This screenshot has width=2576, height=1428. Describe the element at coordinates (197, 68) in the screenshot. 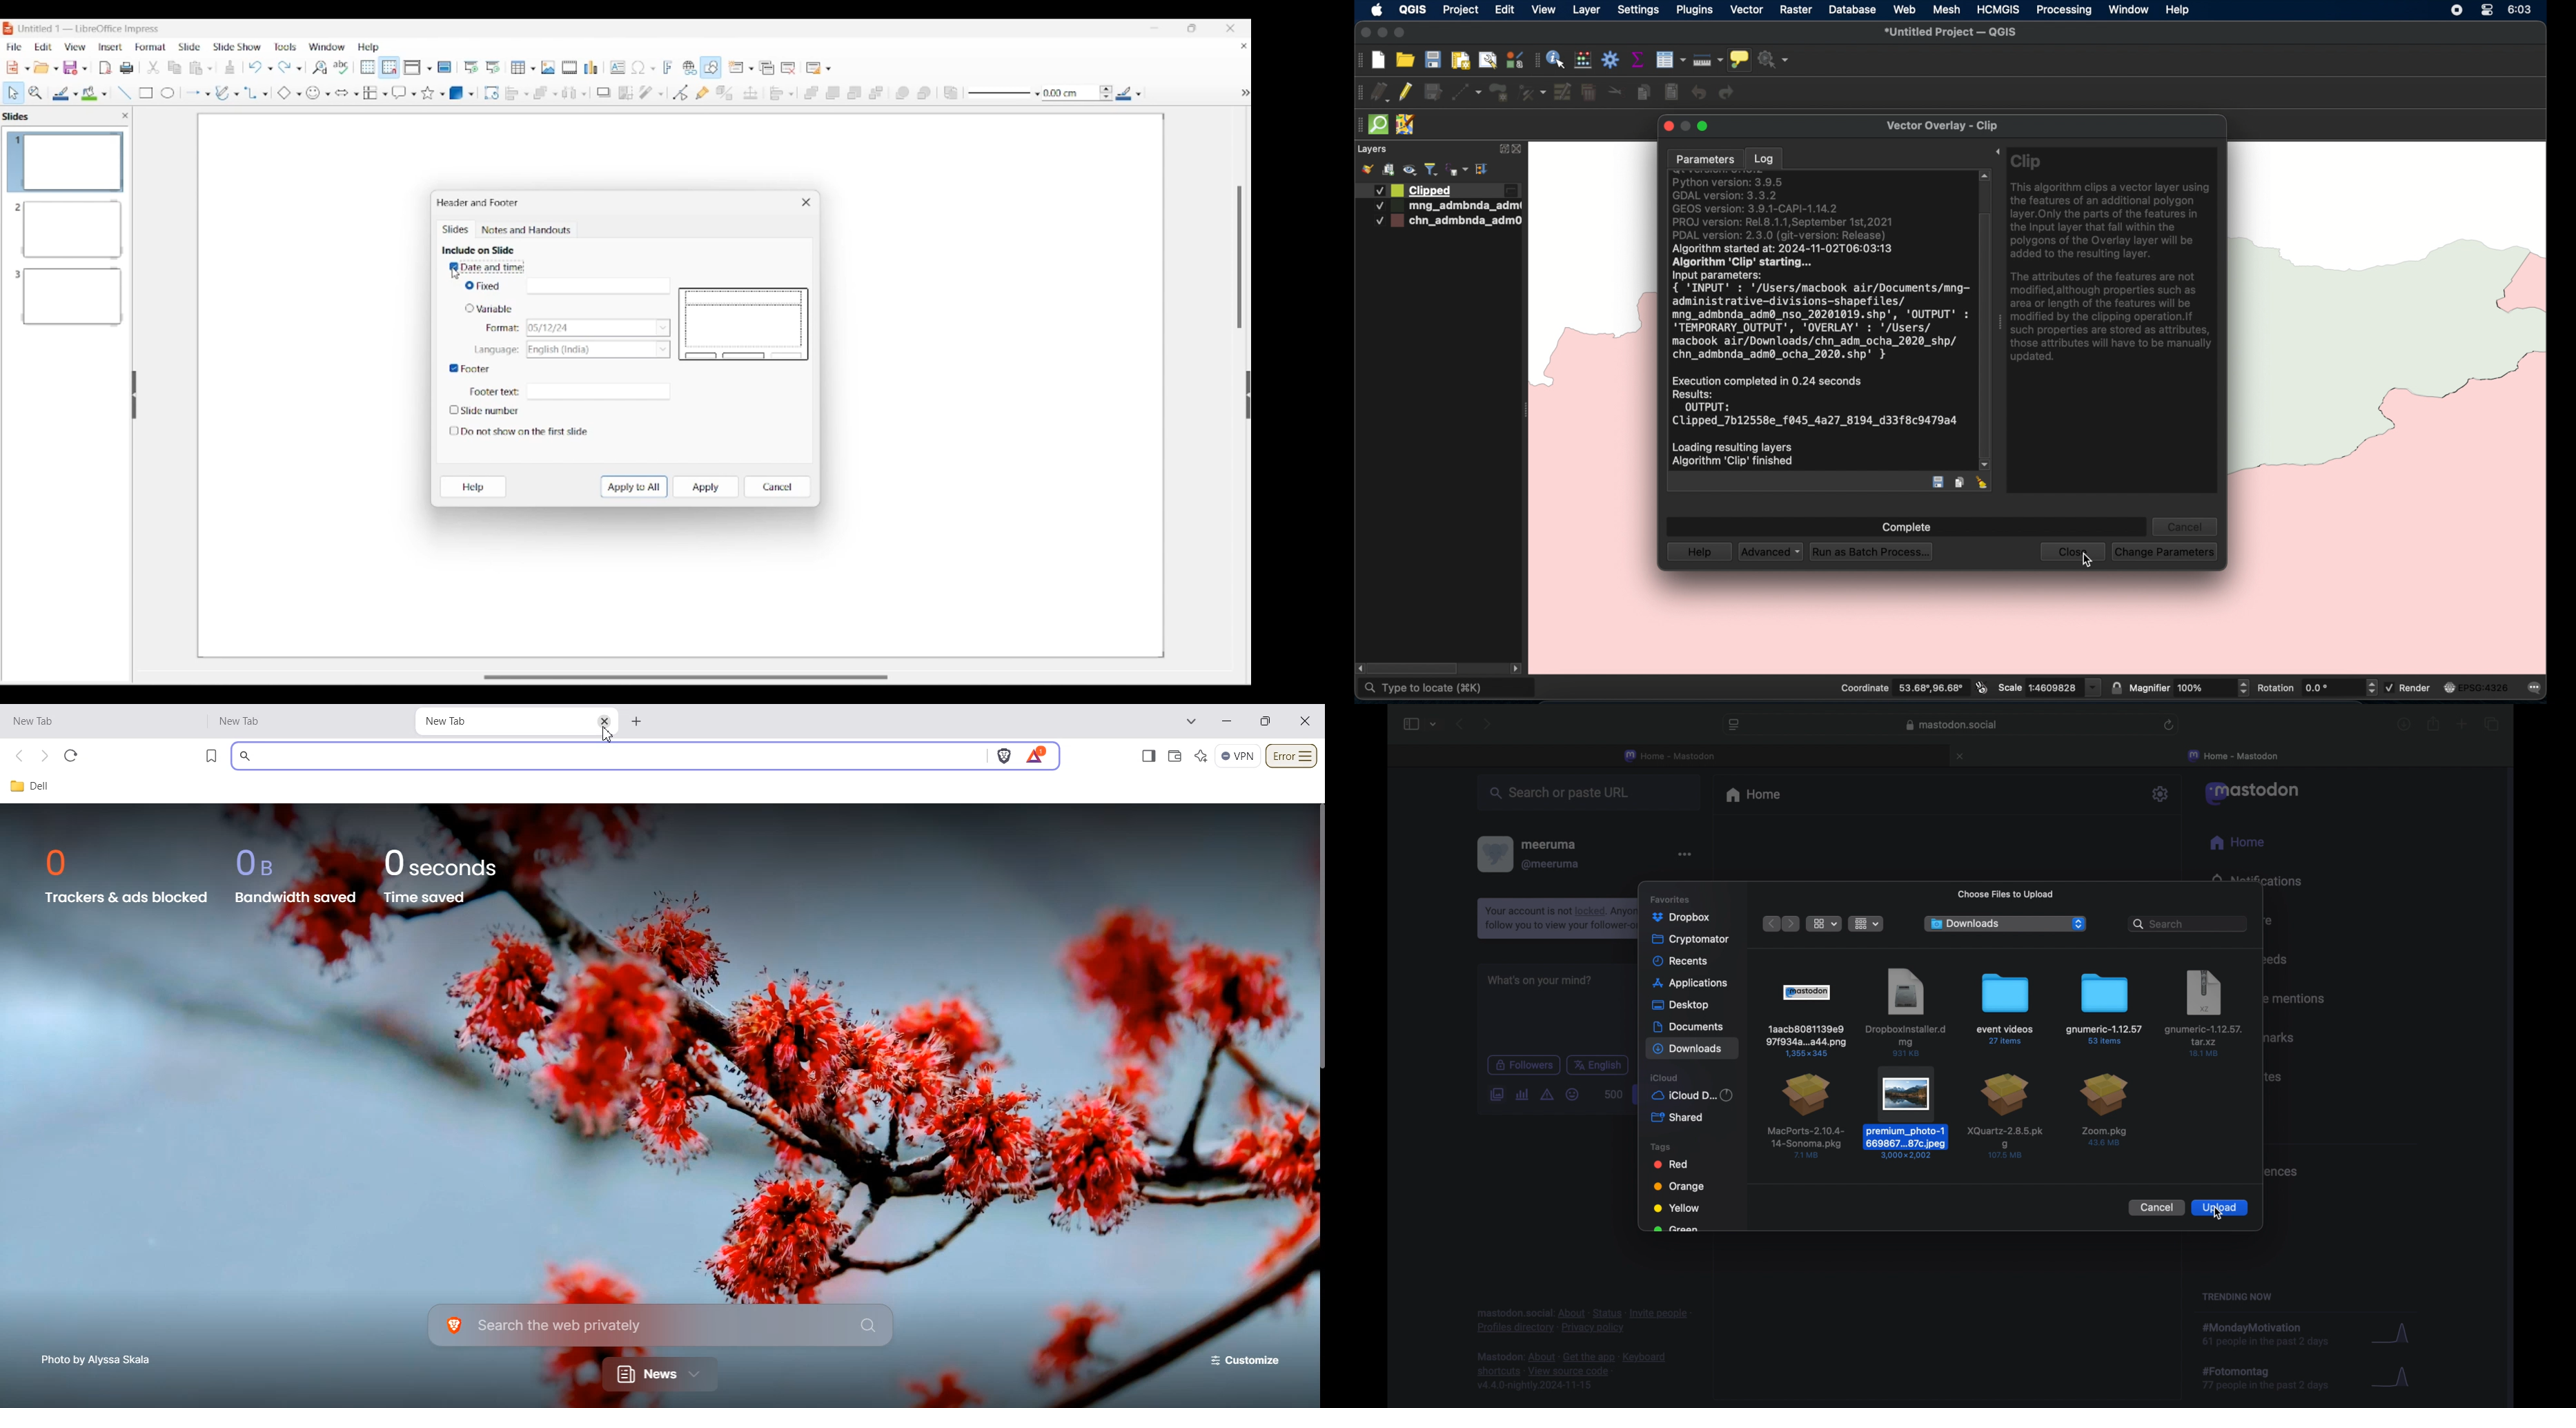

I see `Clipboard` at that location.